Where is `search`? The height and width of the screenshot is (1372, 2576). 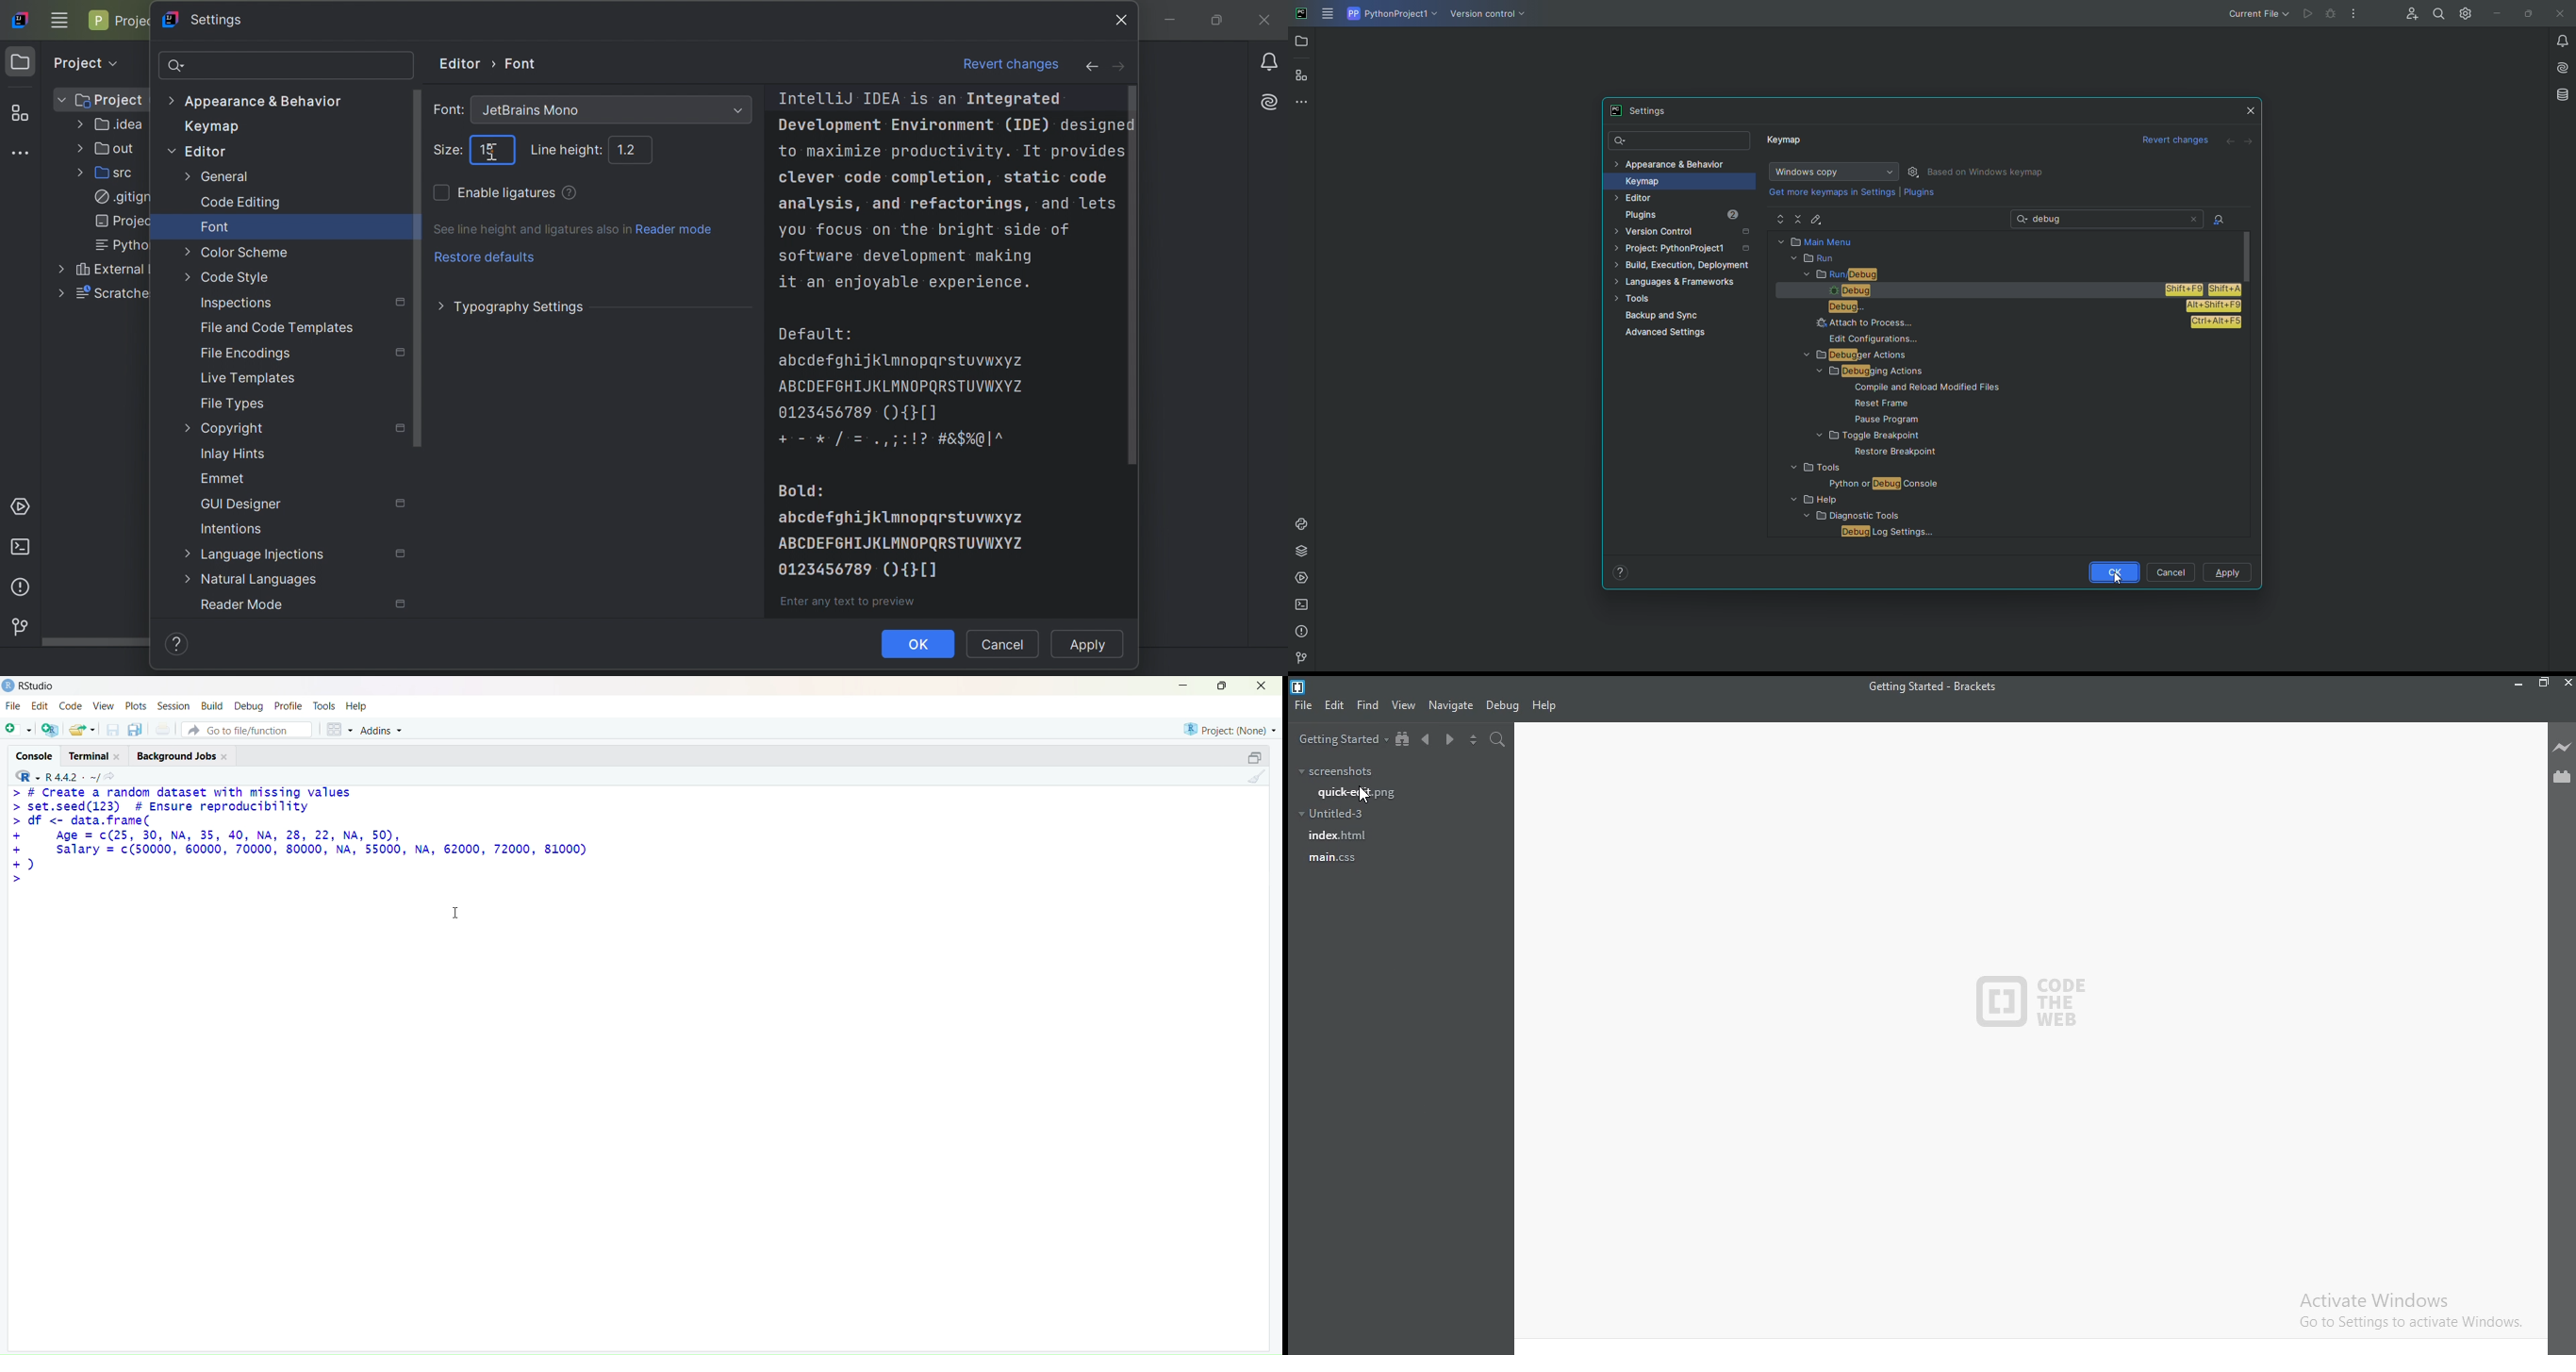 search is located at coordinates (1495, 739).